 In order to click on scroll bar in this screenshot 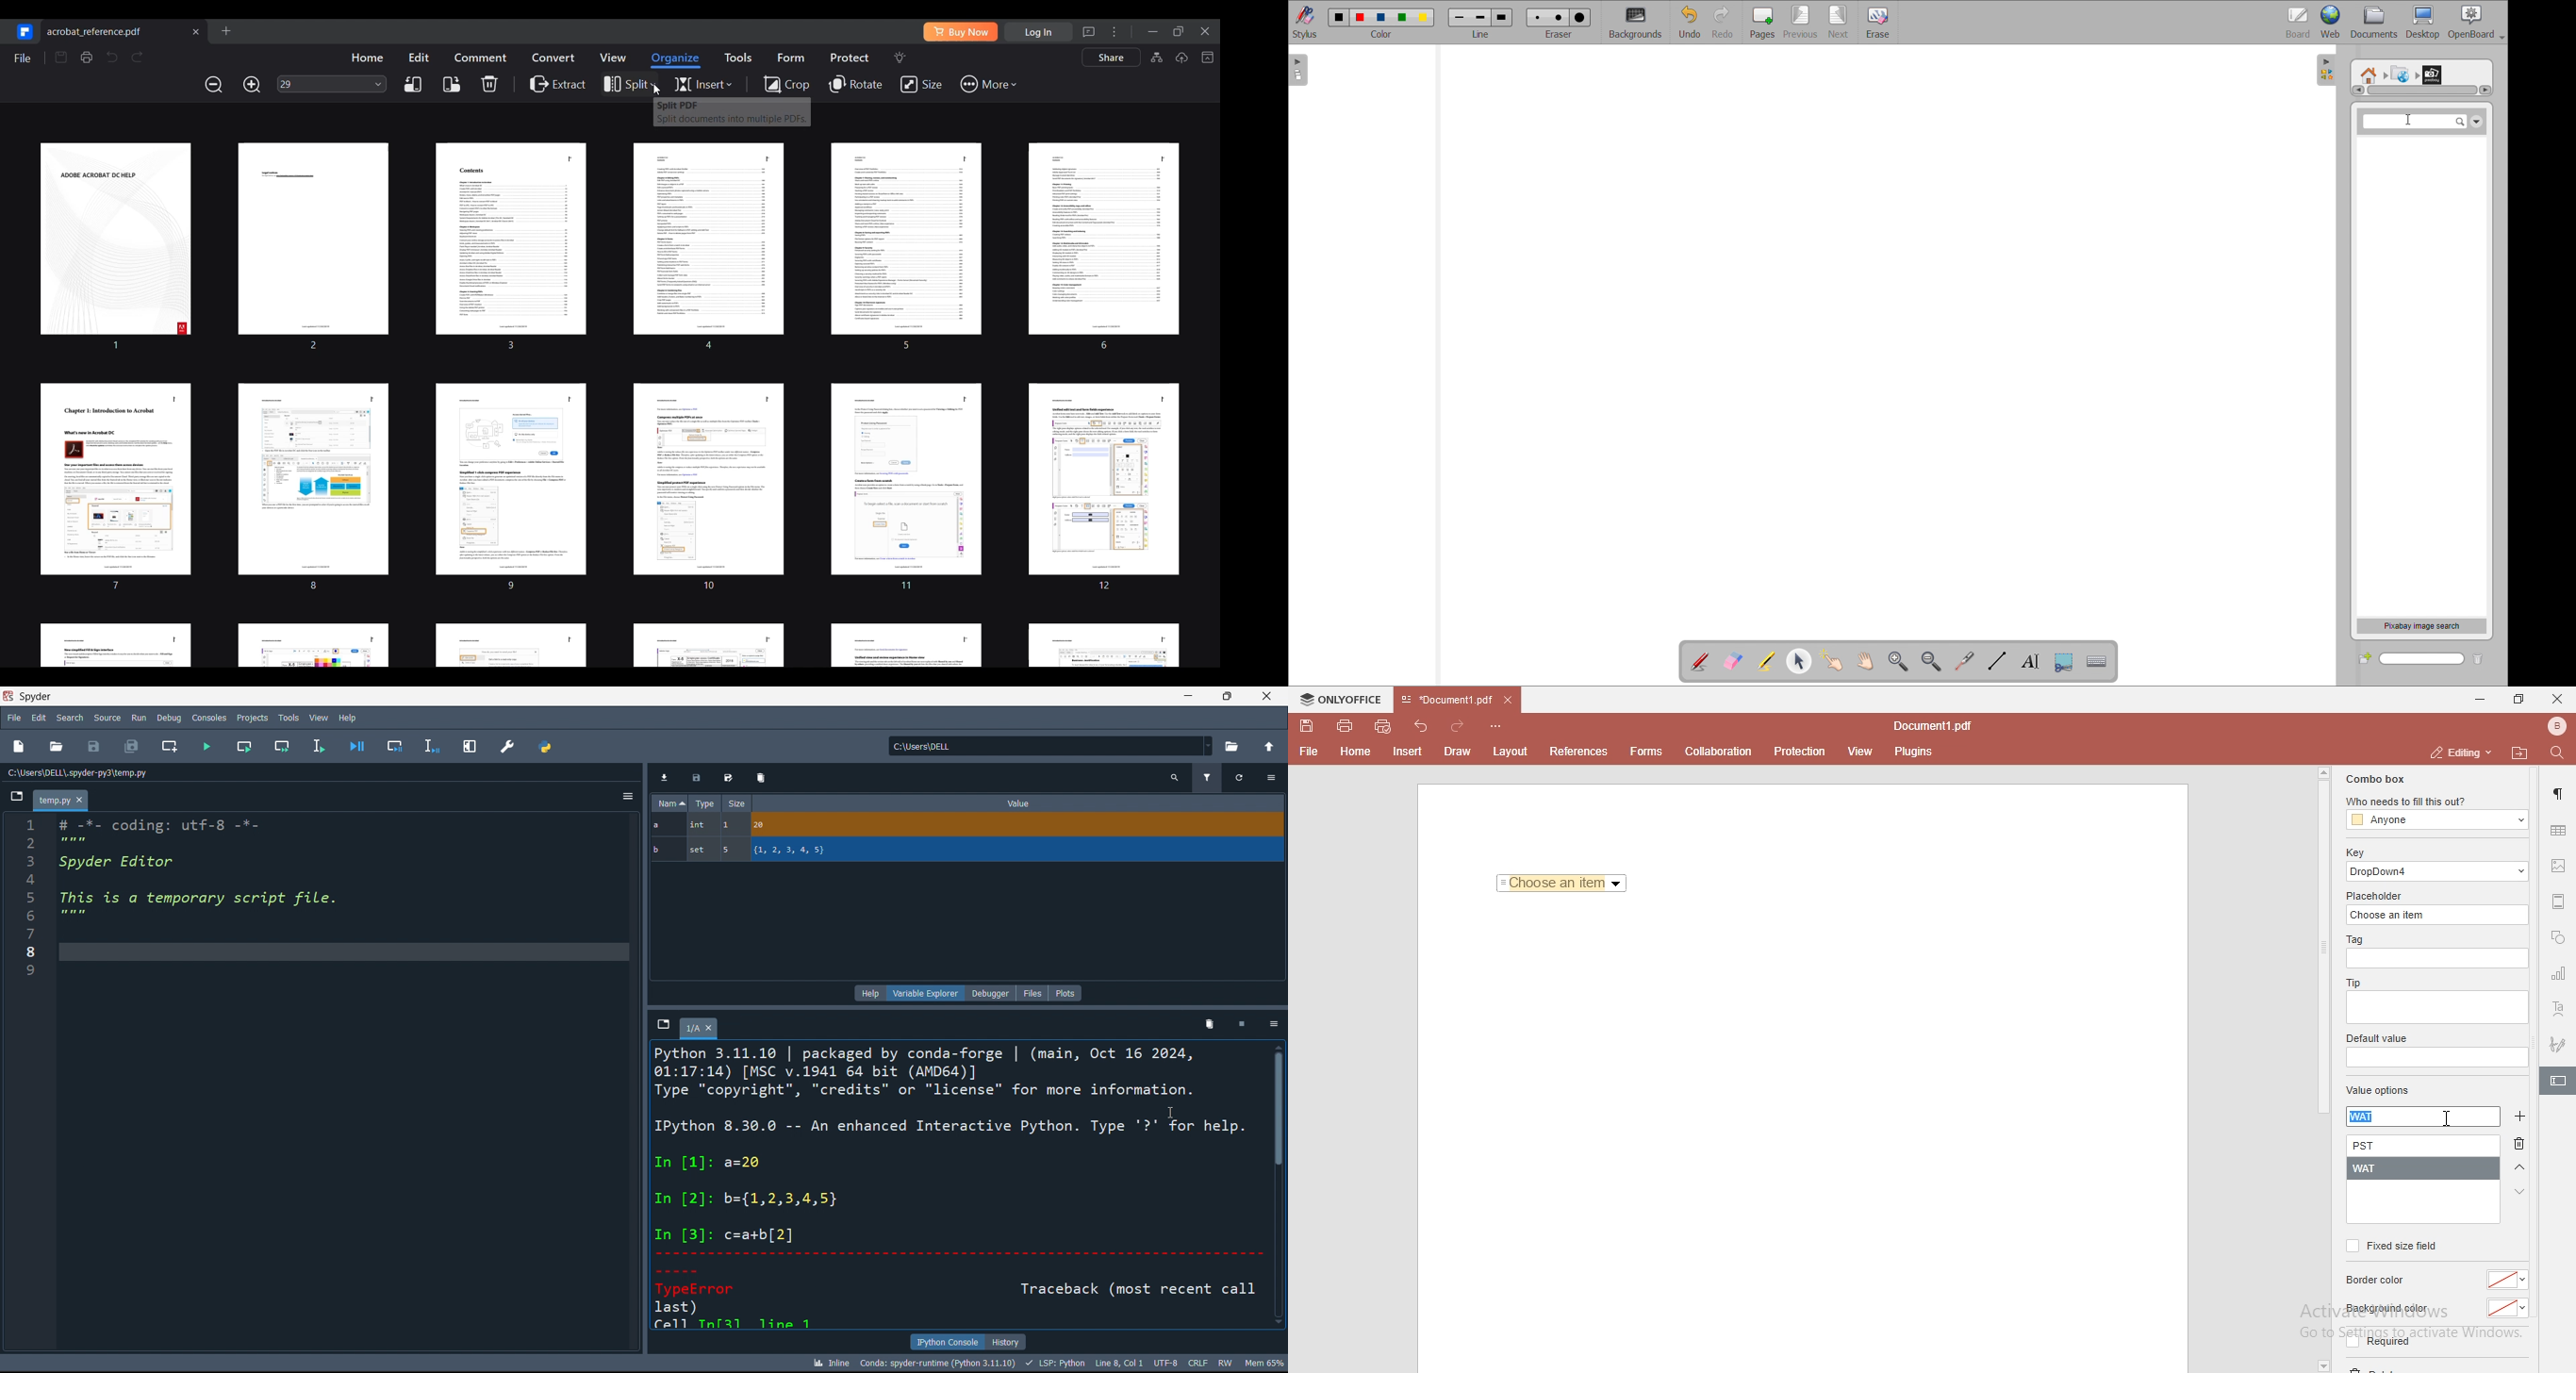, I will do `click(1280, 1188)`.